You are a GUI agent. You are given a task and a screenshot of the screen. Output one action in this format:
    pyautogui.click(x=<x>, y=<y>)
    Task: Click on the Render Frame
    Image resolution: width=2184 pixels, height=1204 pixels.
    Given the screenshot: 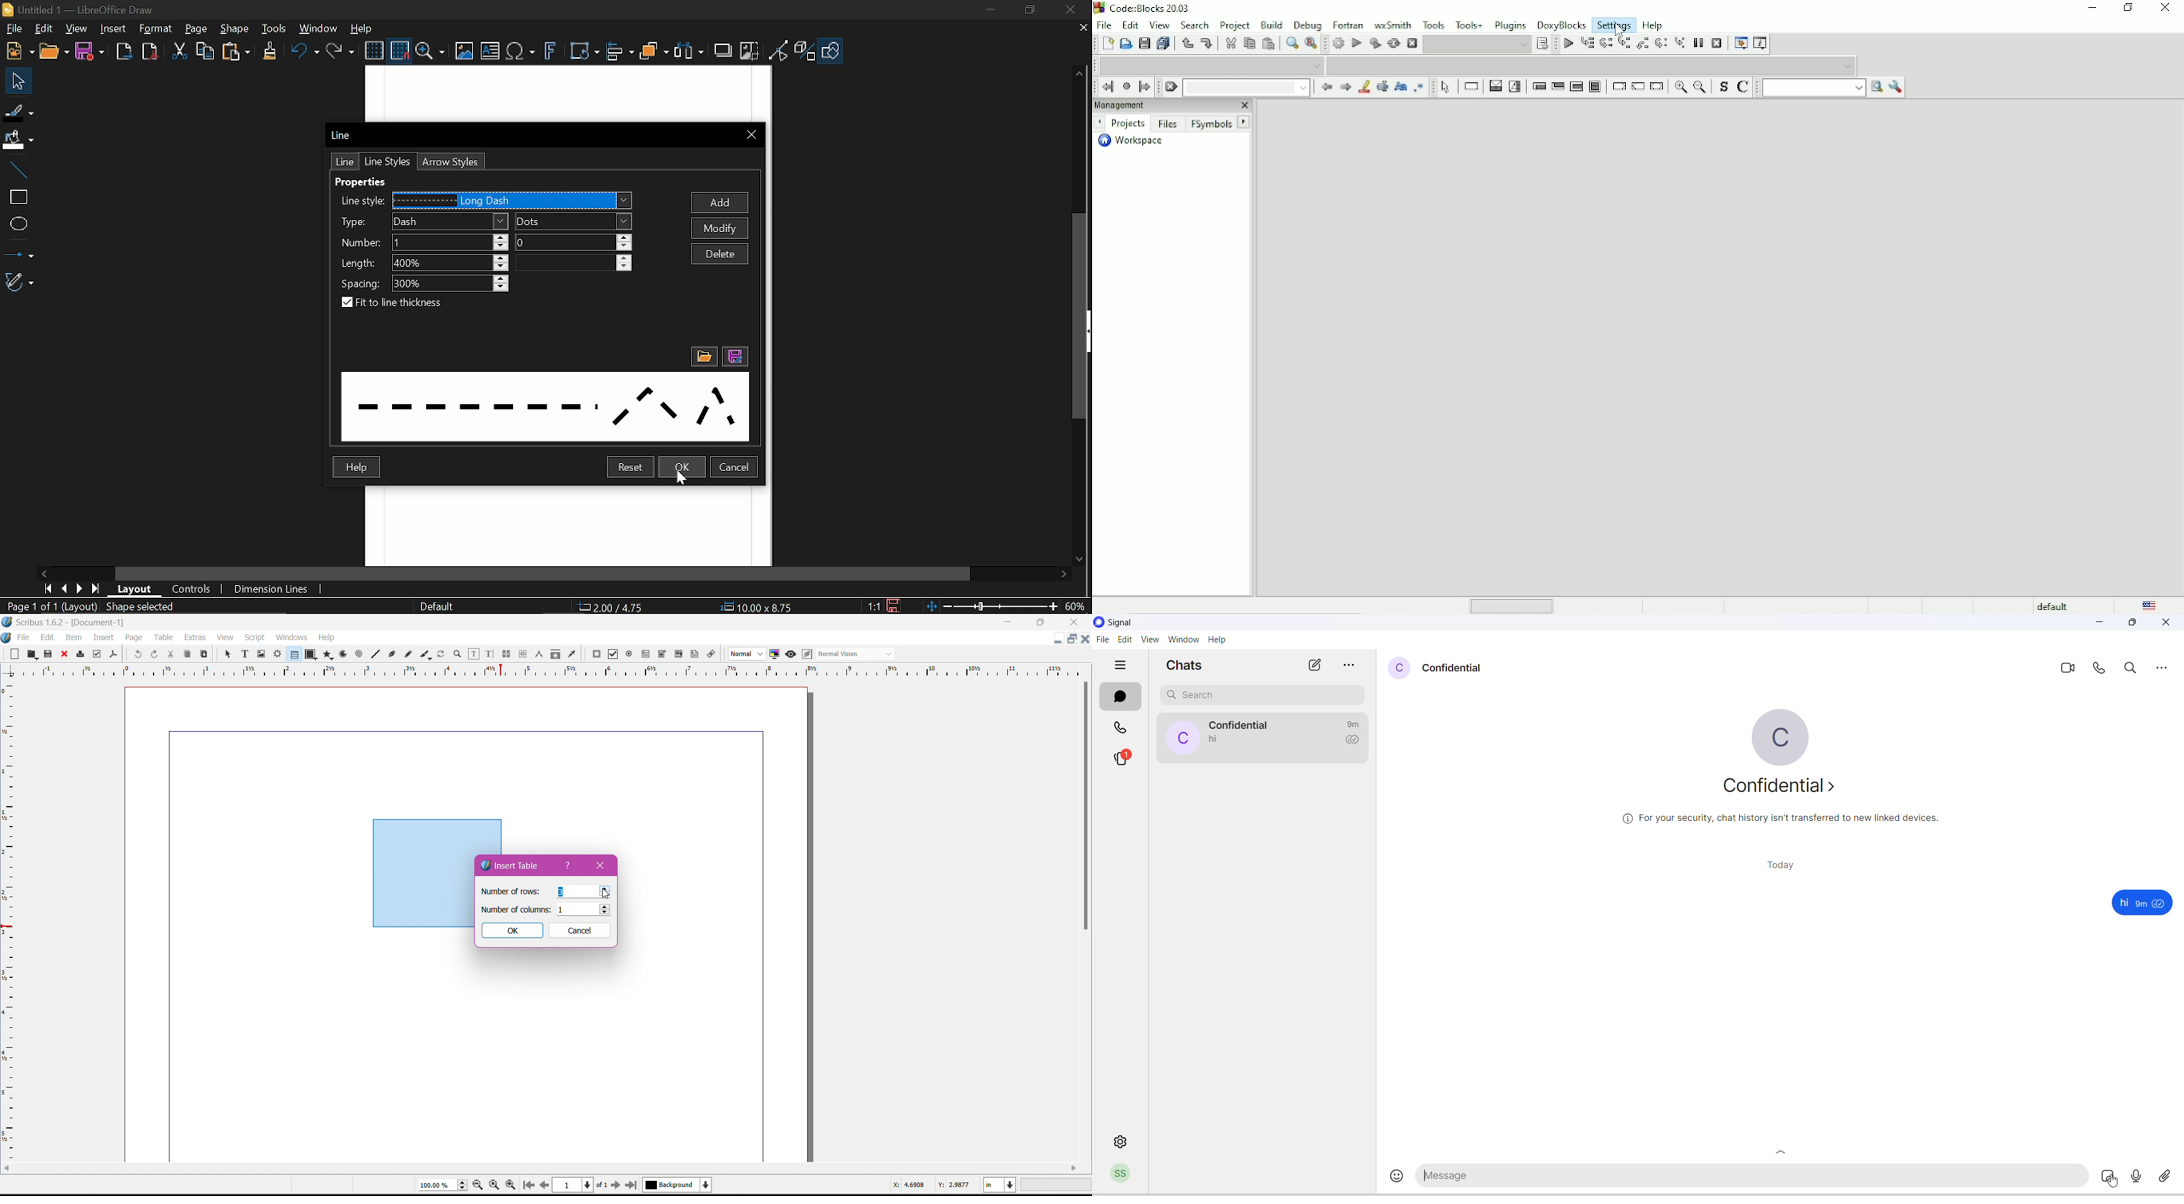 What is the action you would take?
    pyautogui.click(x=277, y=654)
    